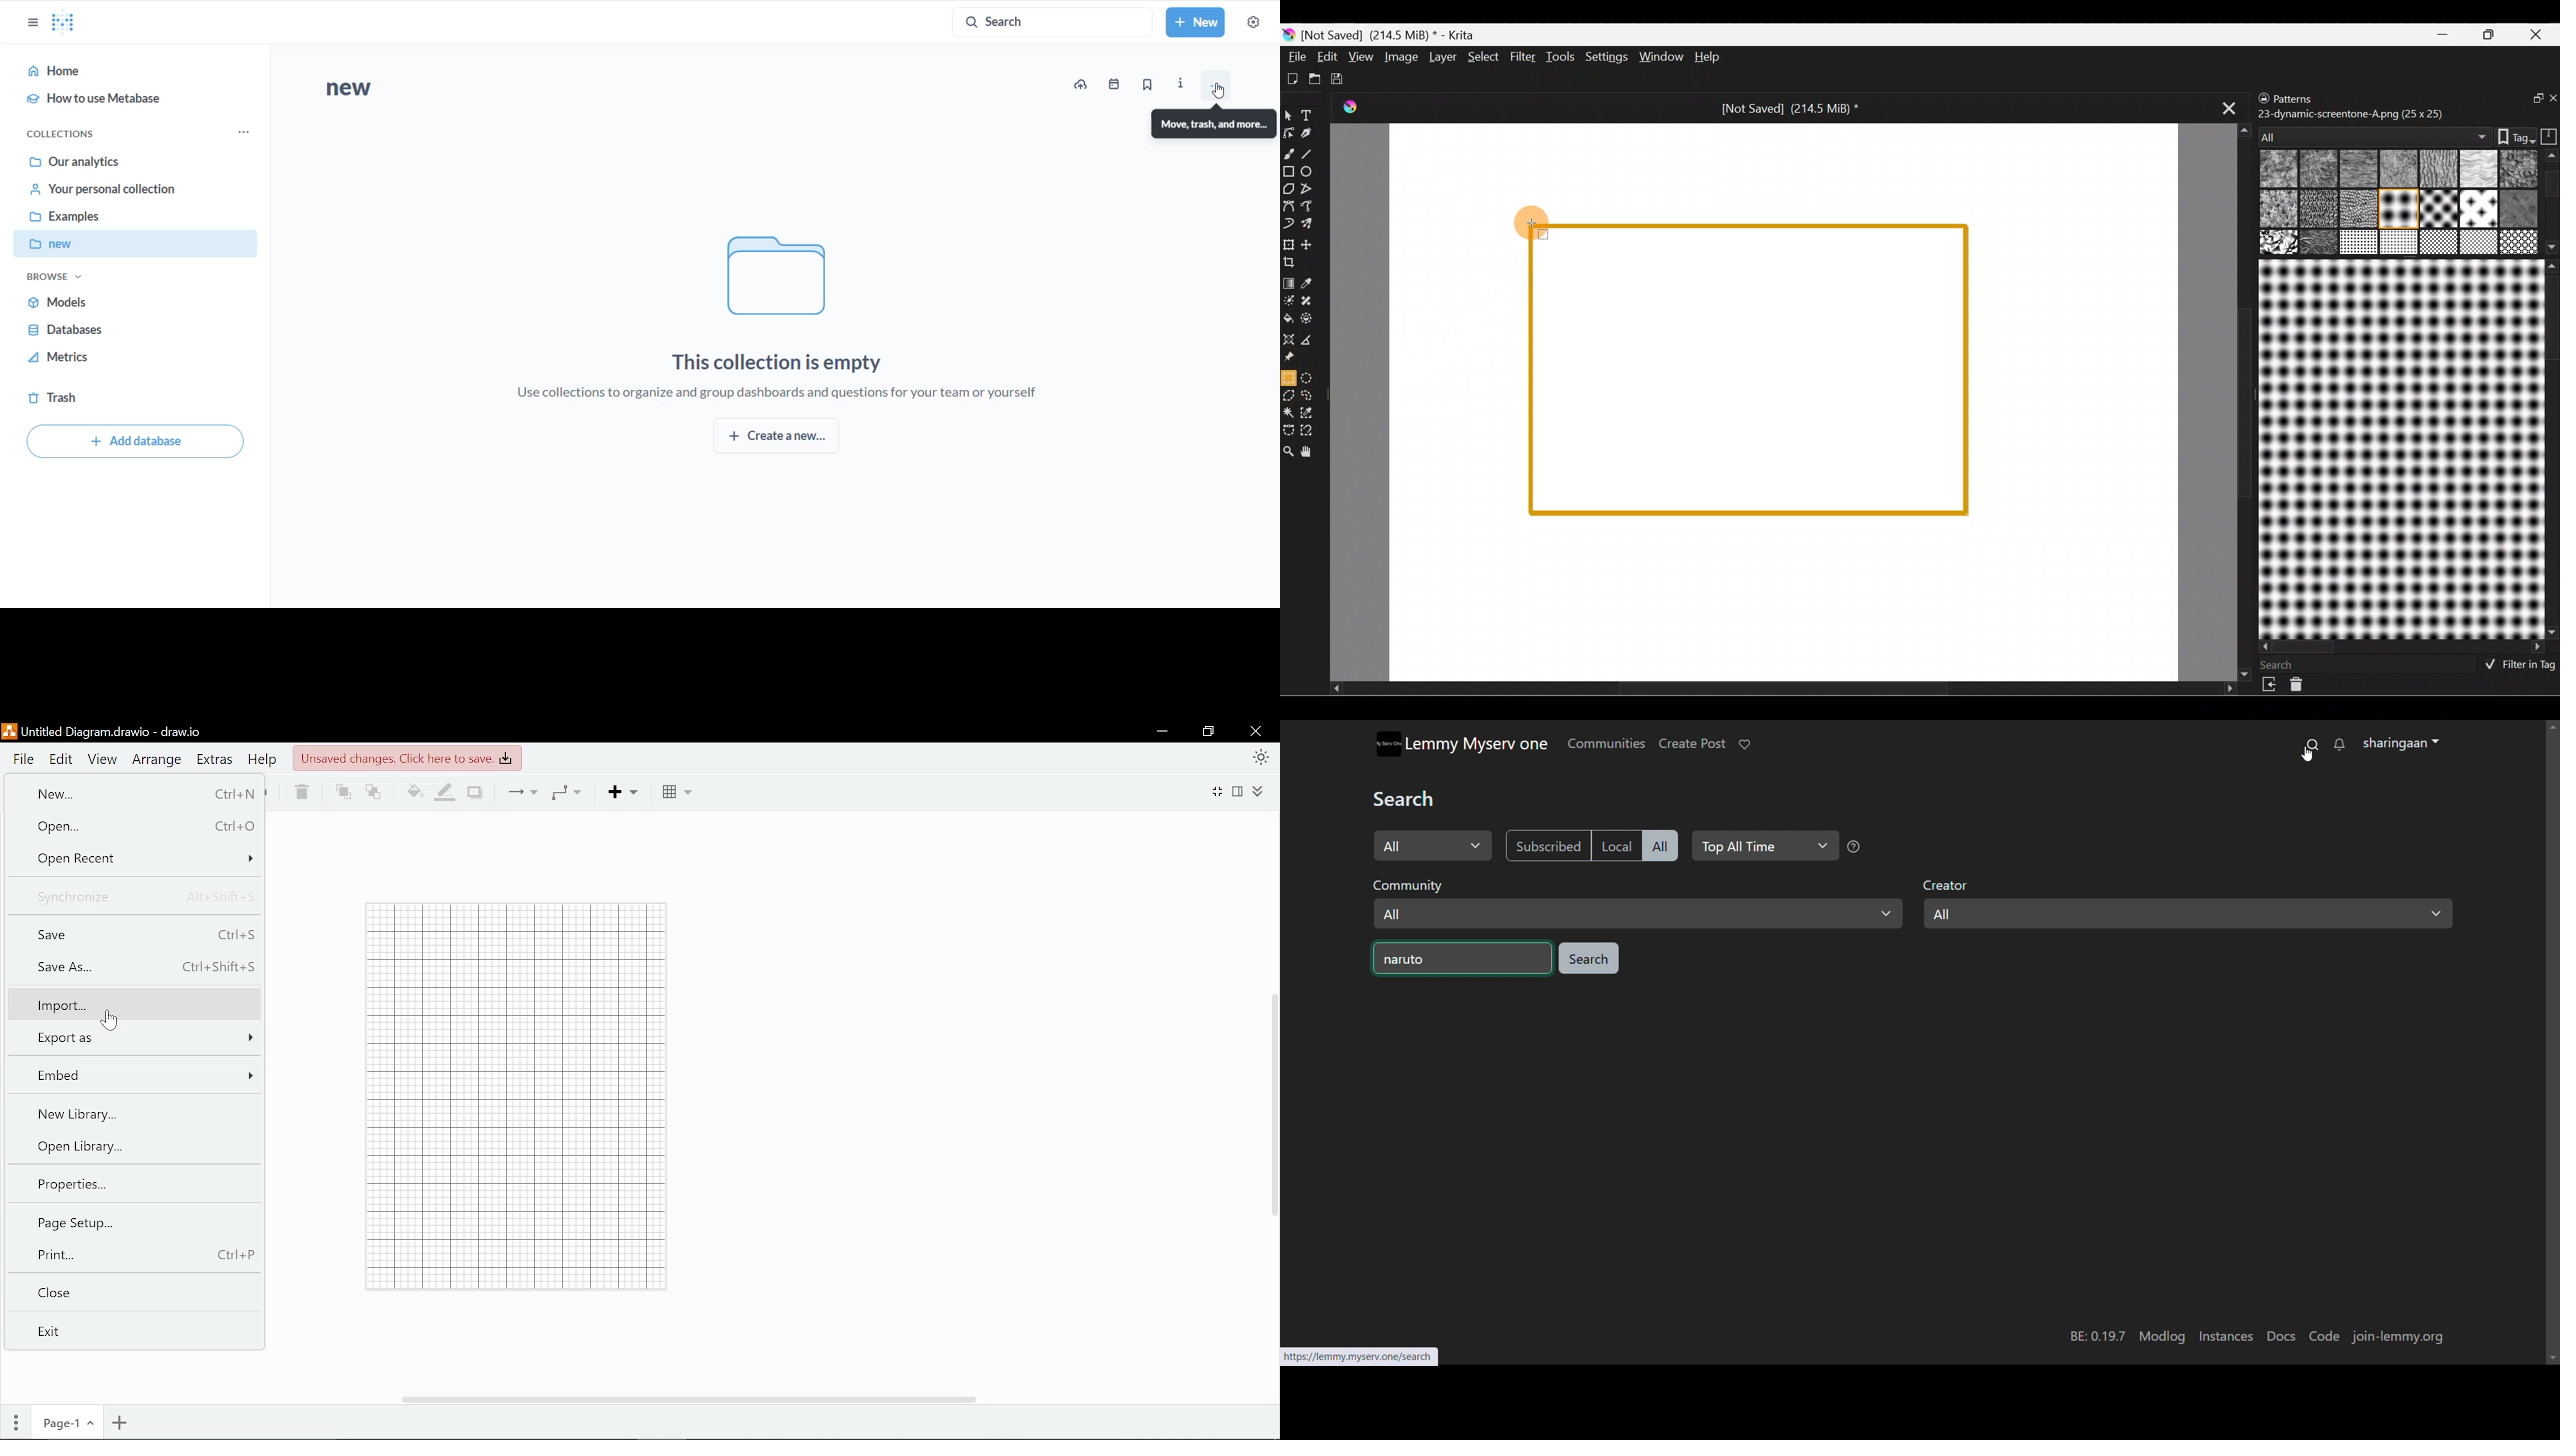 This screenshot has height=1456, width=2576. Describe the element at coordinates (133, 1005) in the screenshot. I see `Import` at that location.